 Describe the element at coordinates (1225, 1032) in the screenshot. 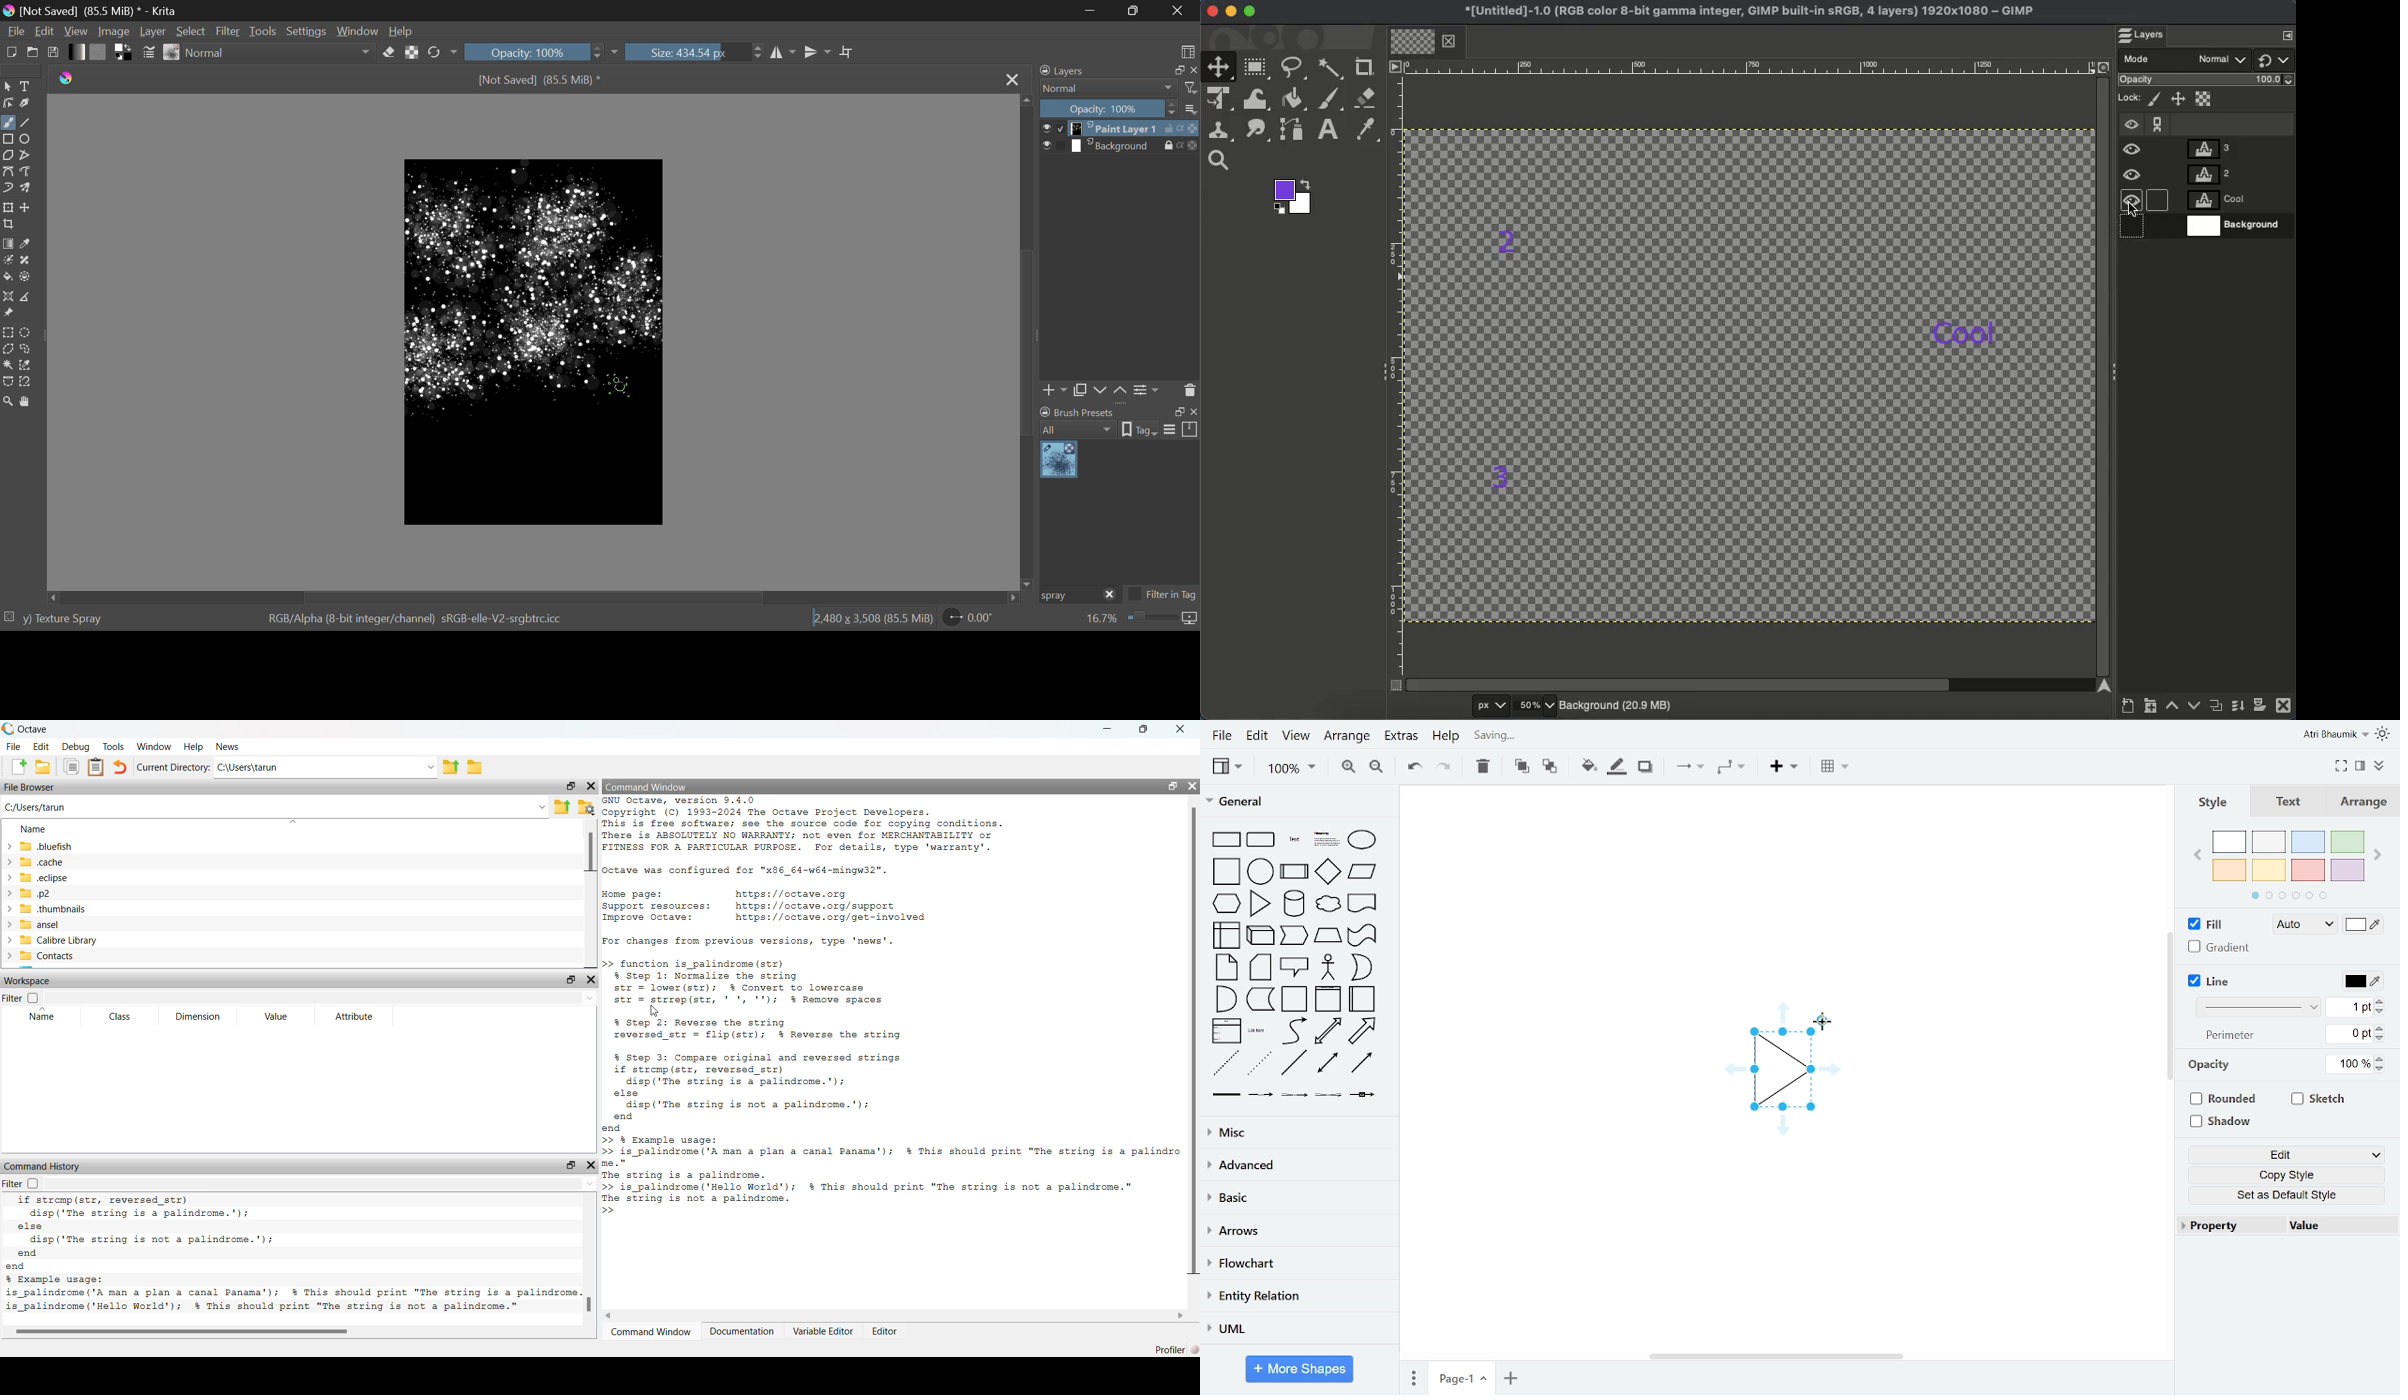

I see `list` at that location.